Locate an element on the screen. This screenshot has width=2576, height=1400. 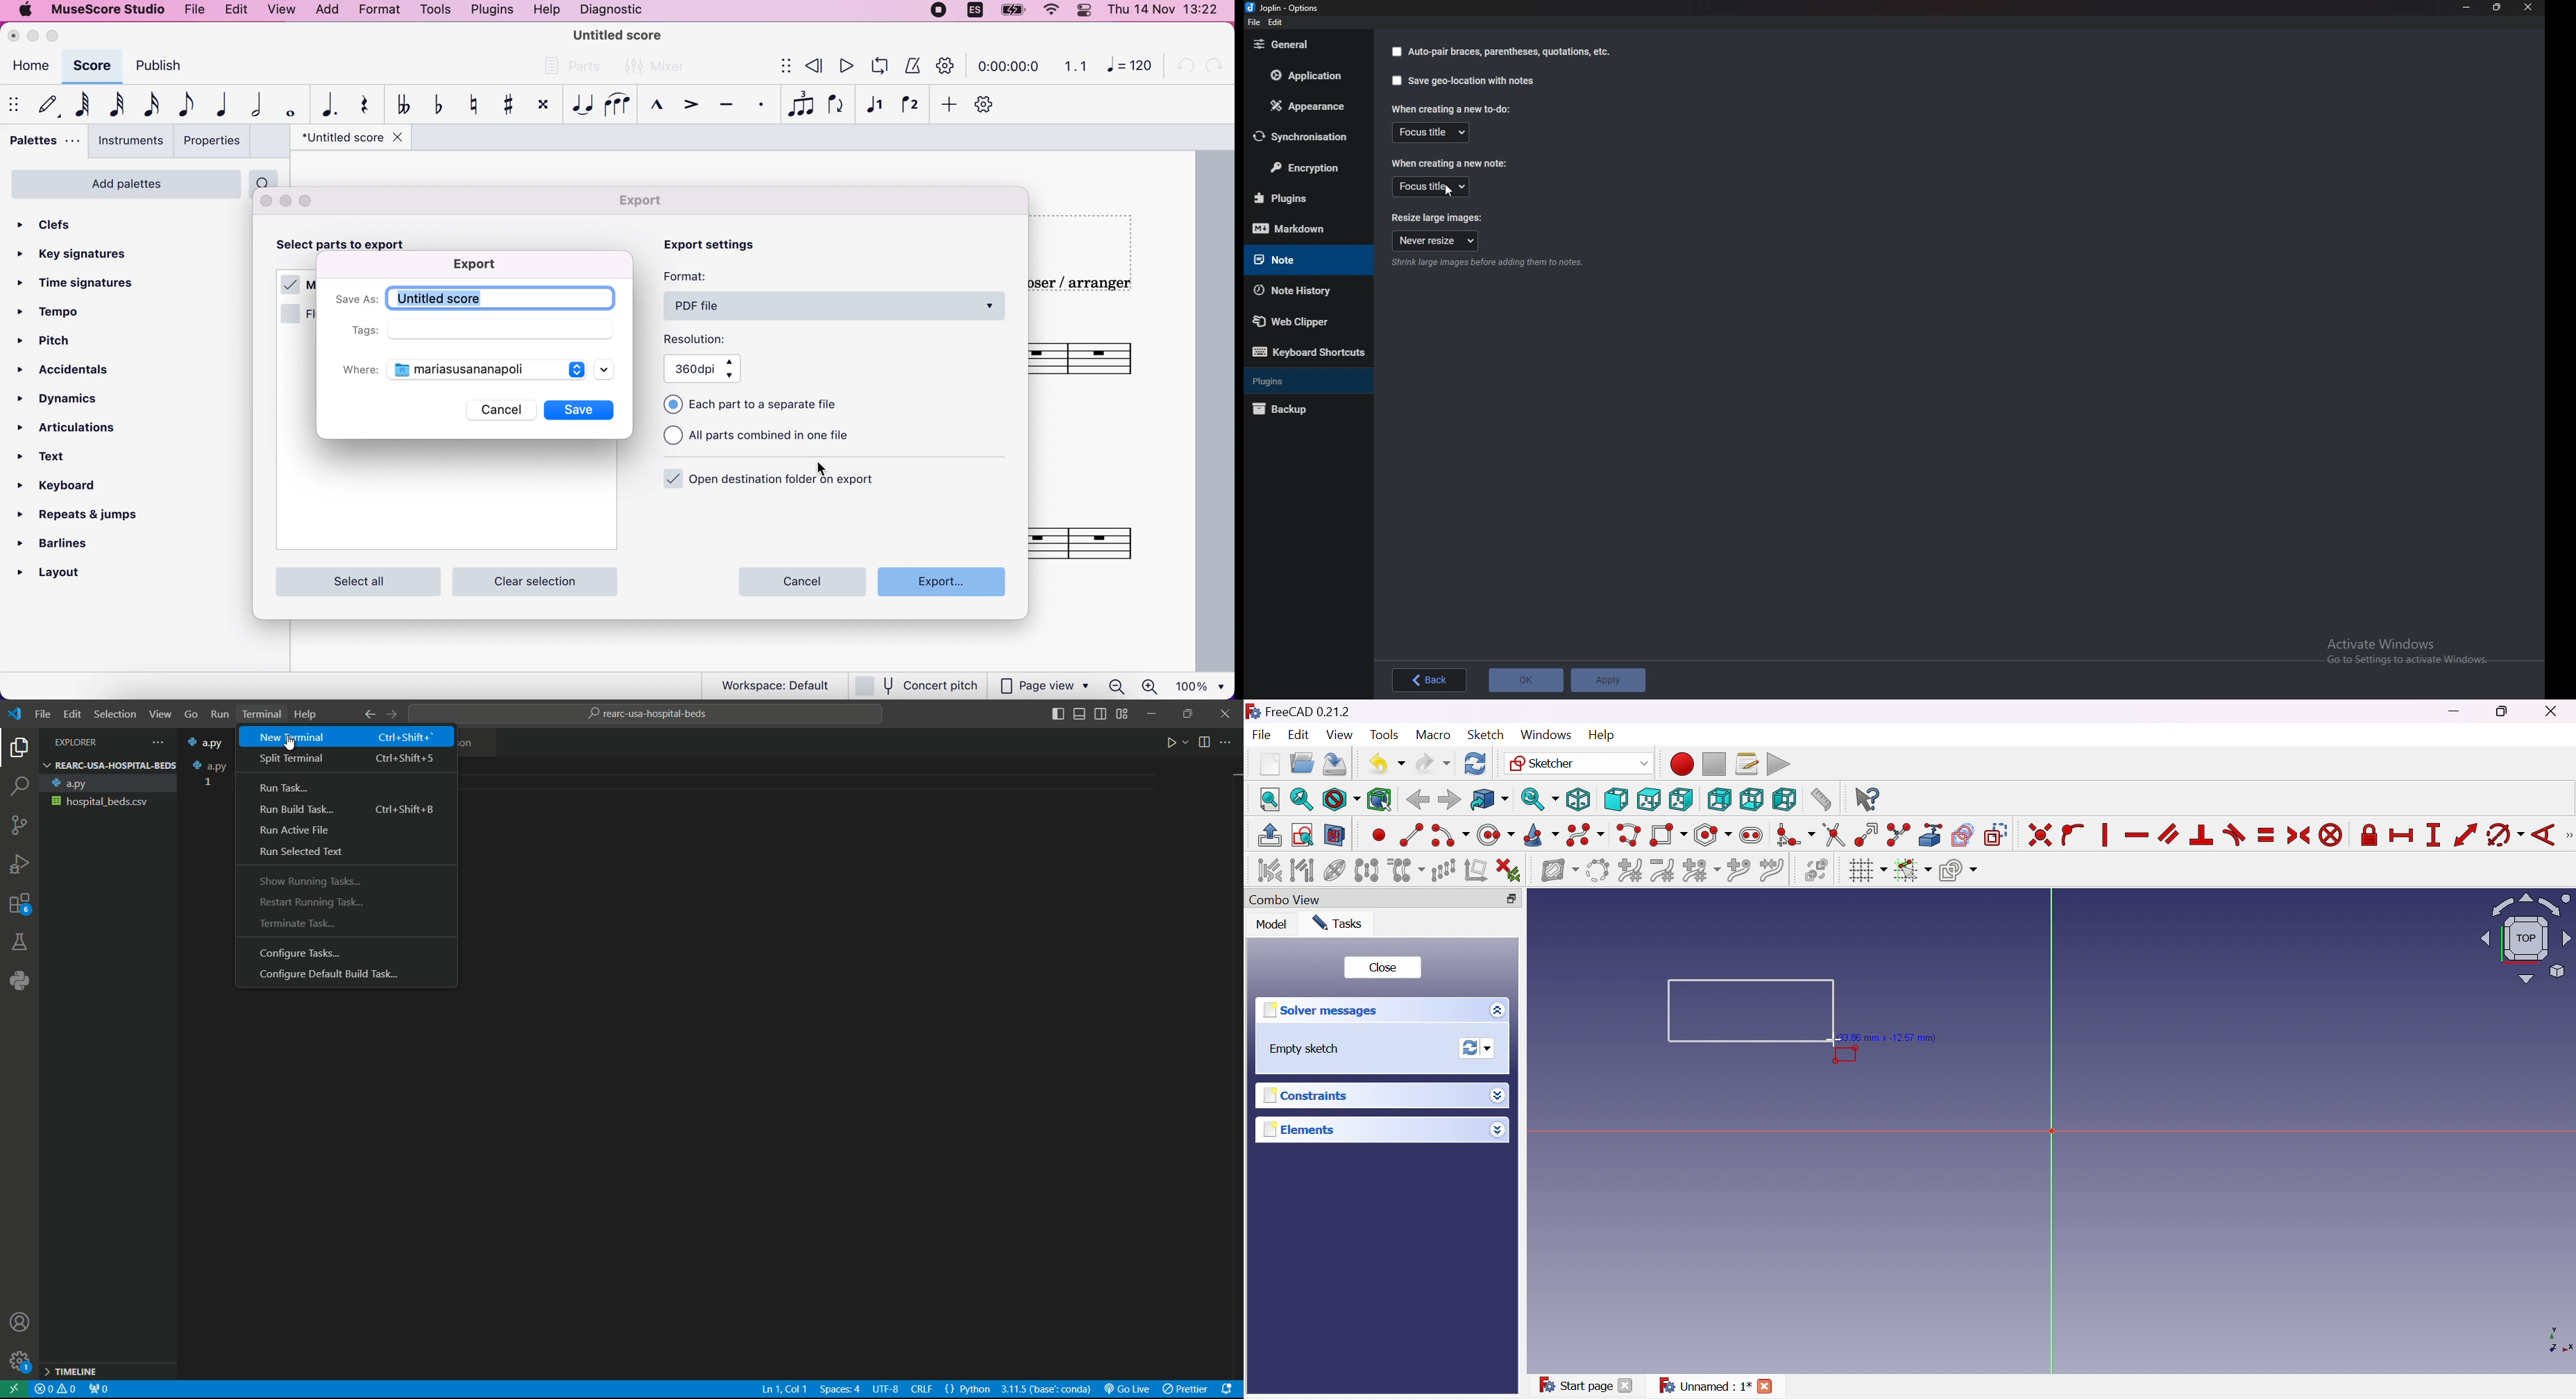
back is located at coordinates (1428, 679).